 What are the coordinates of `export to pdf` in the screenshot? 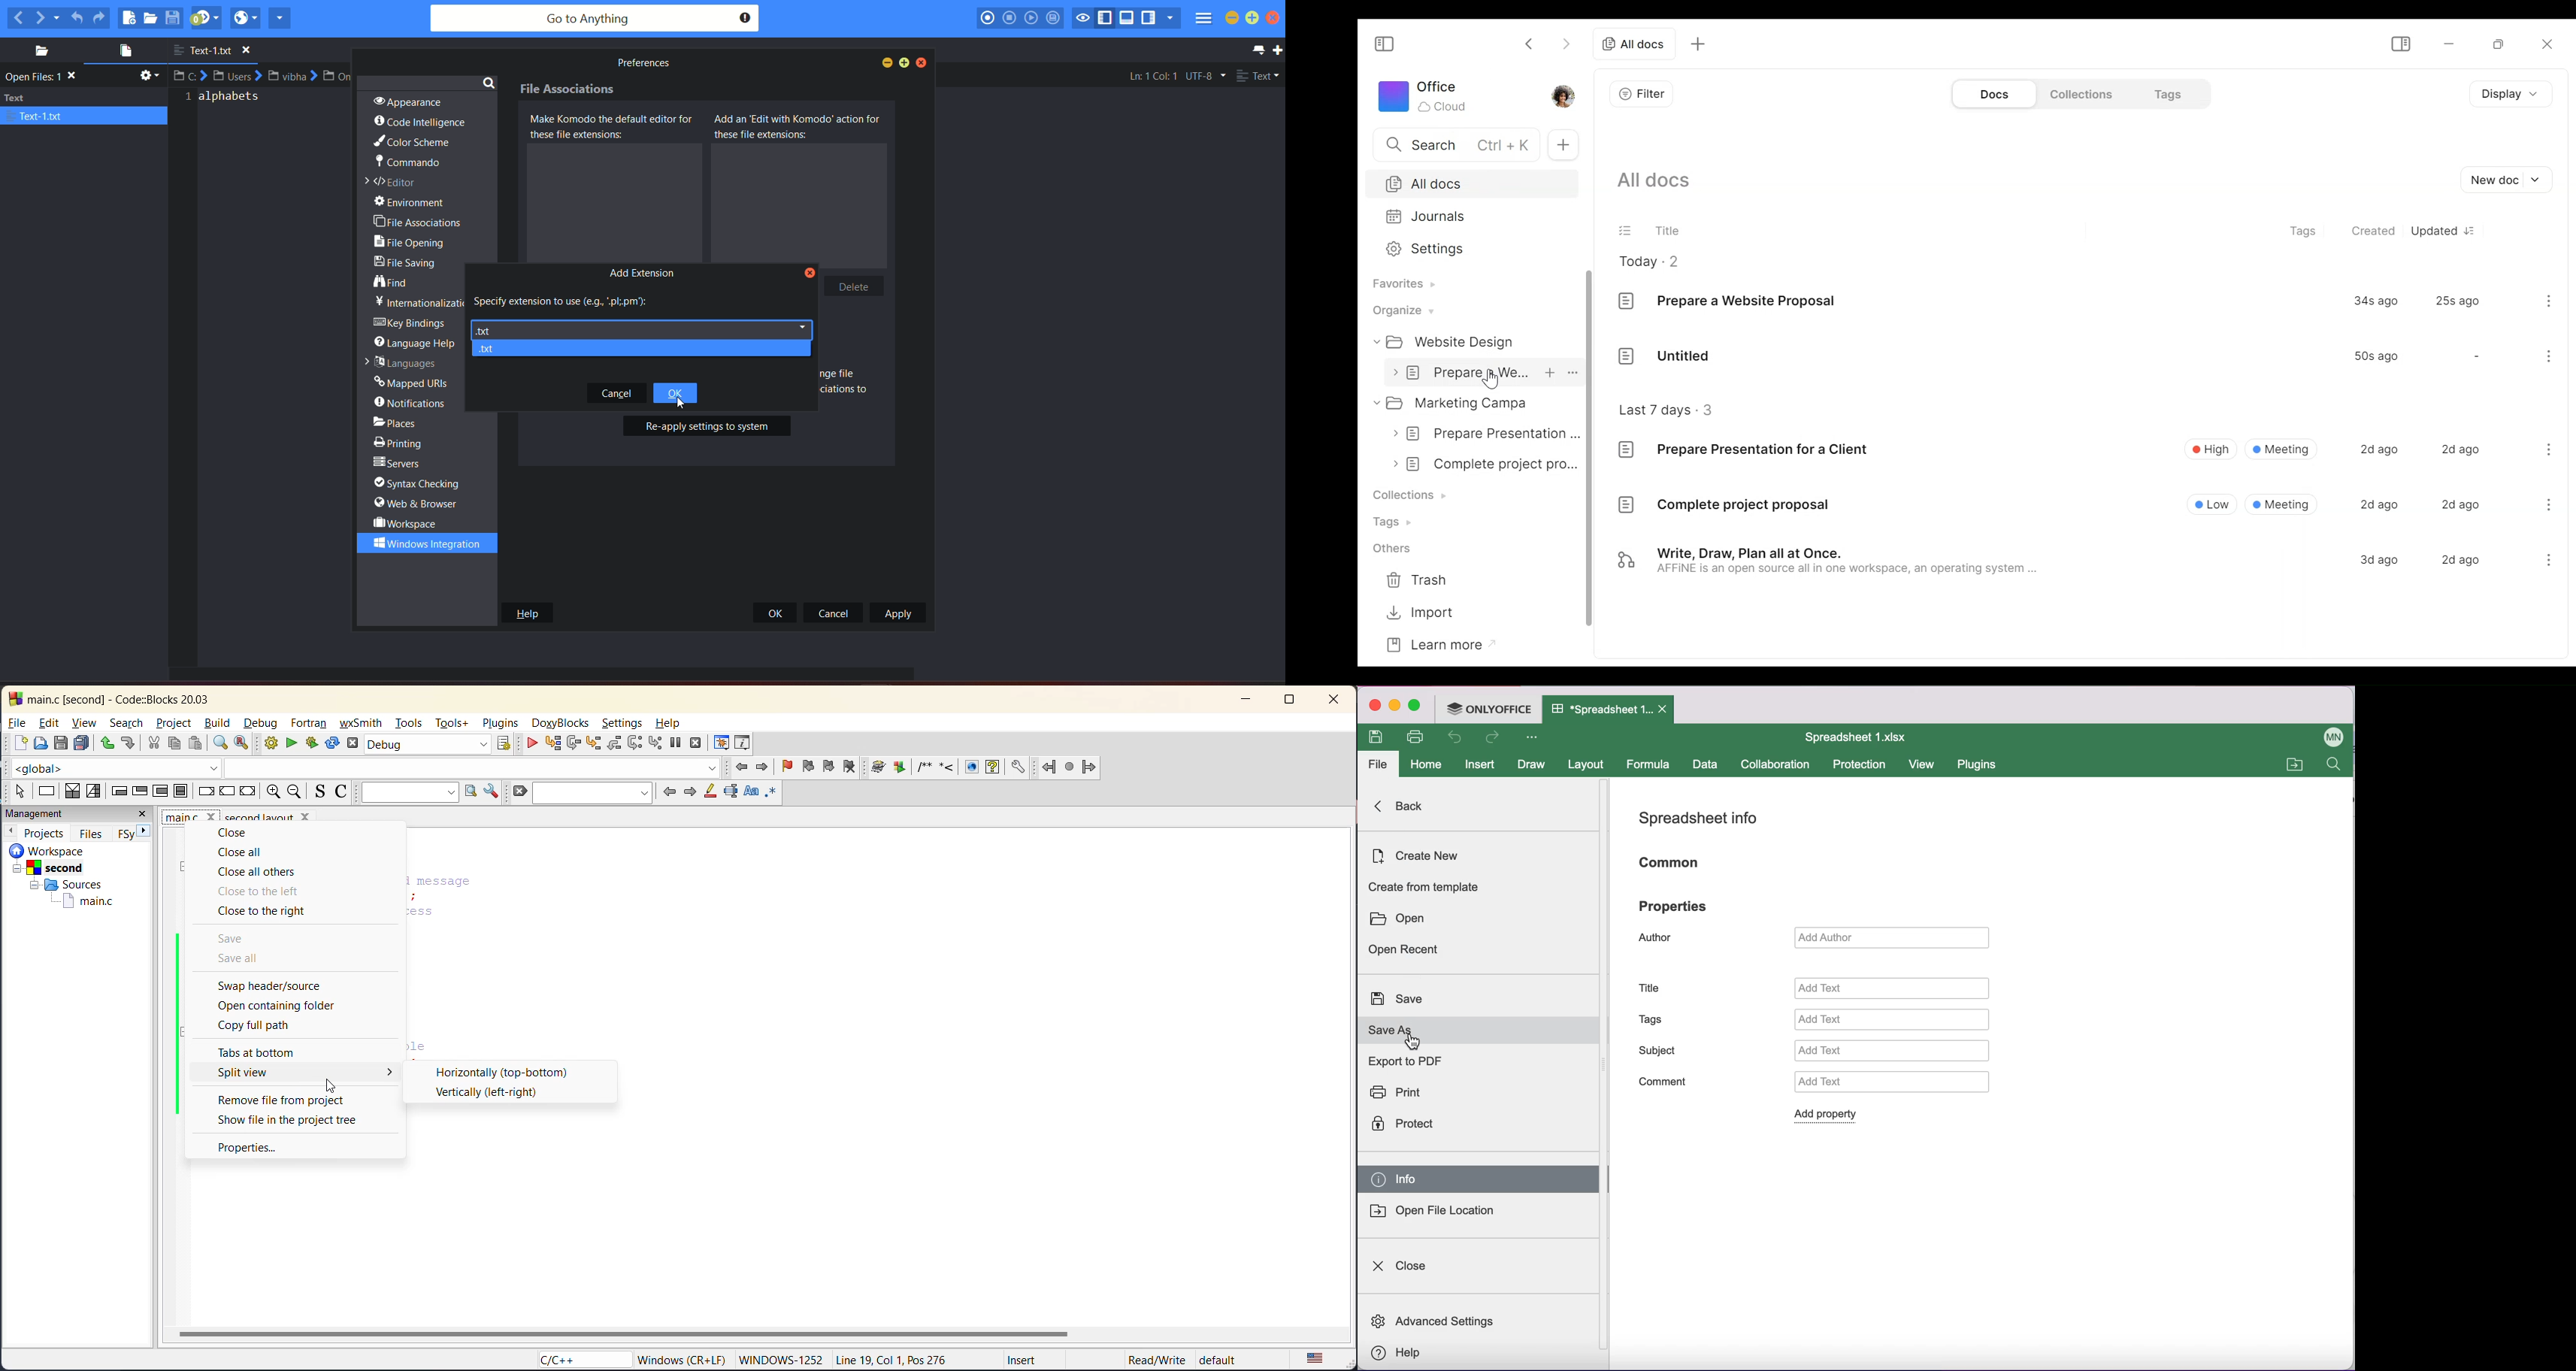 It's located at (1415, 1062).